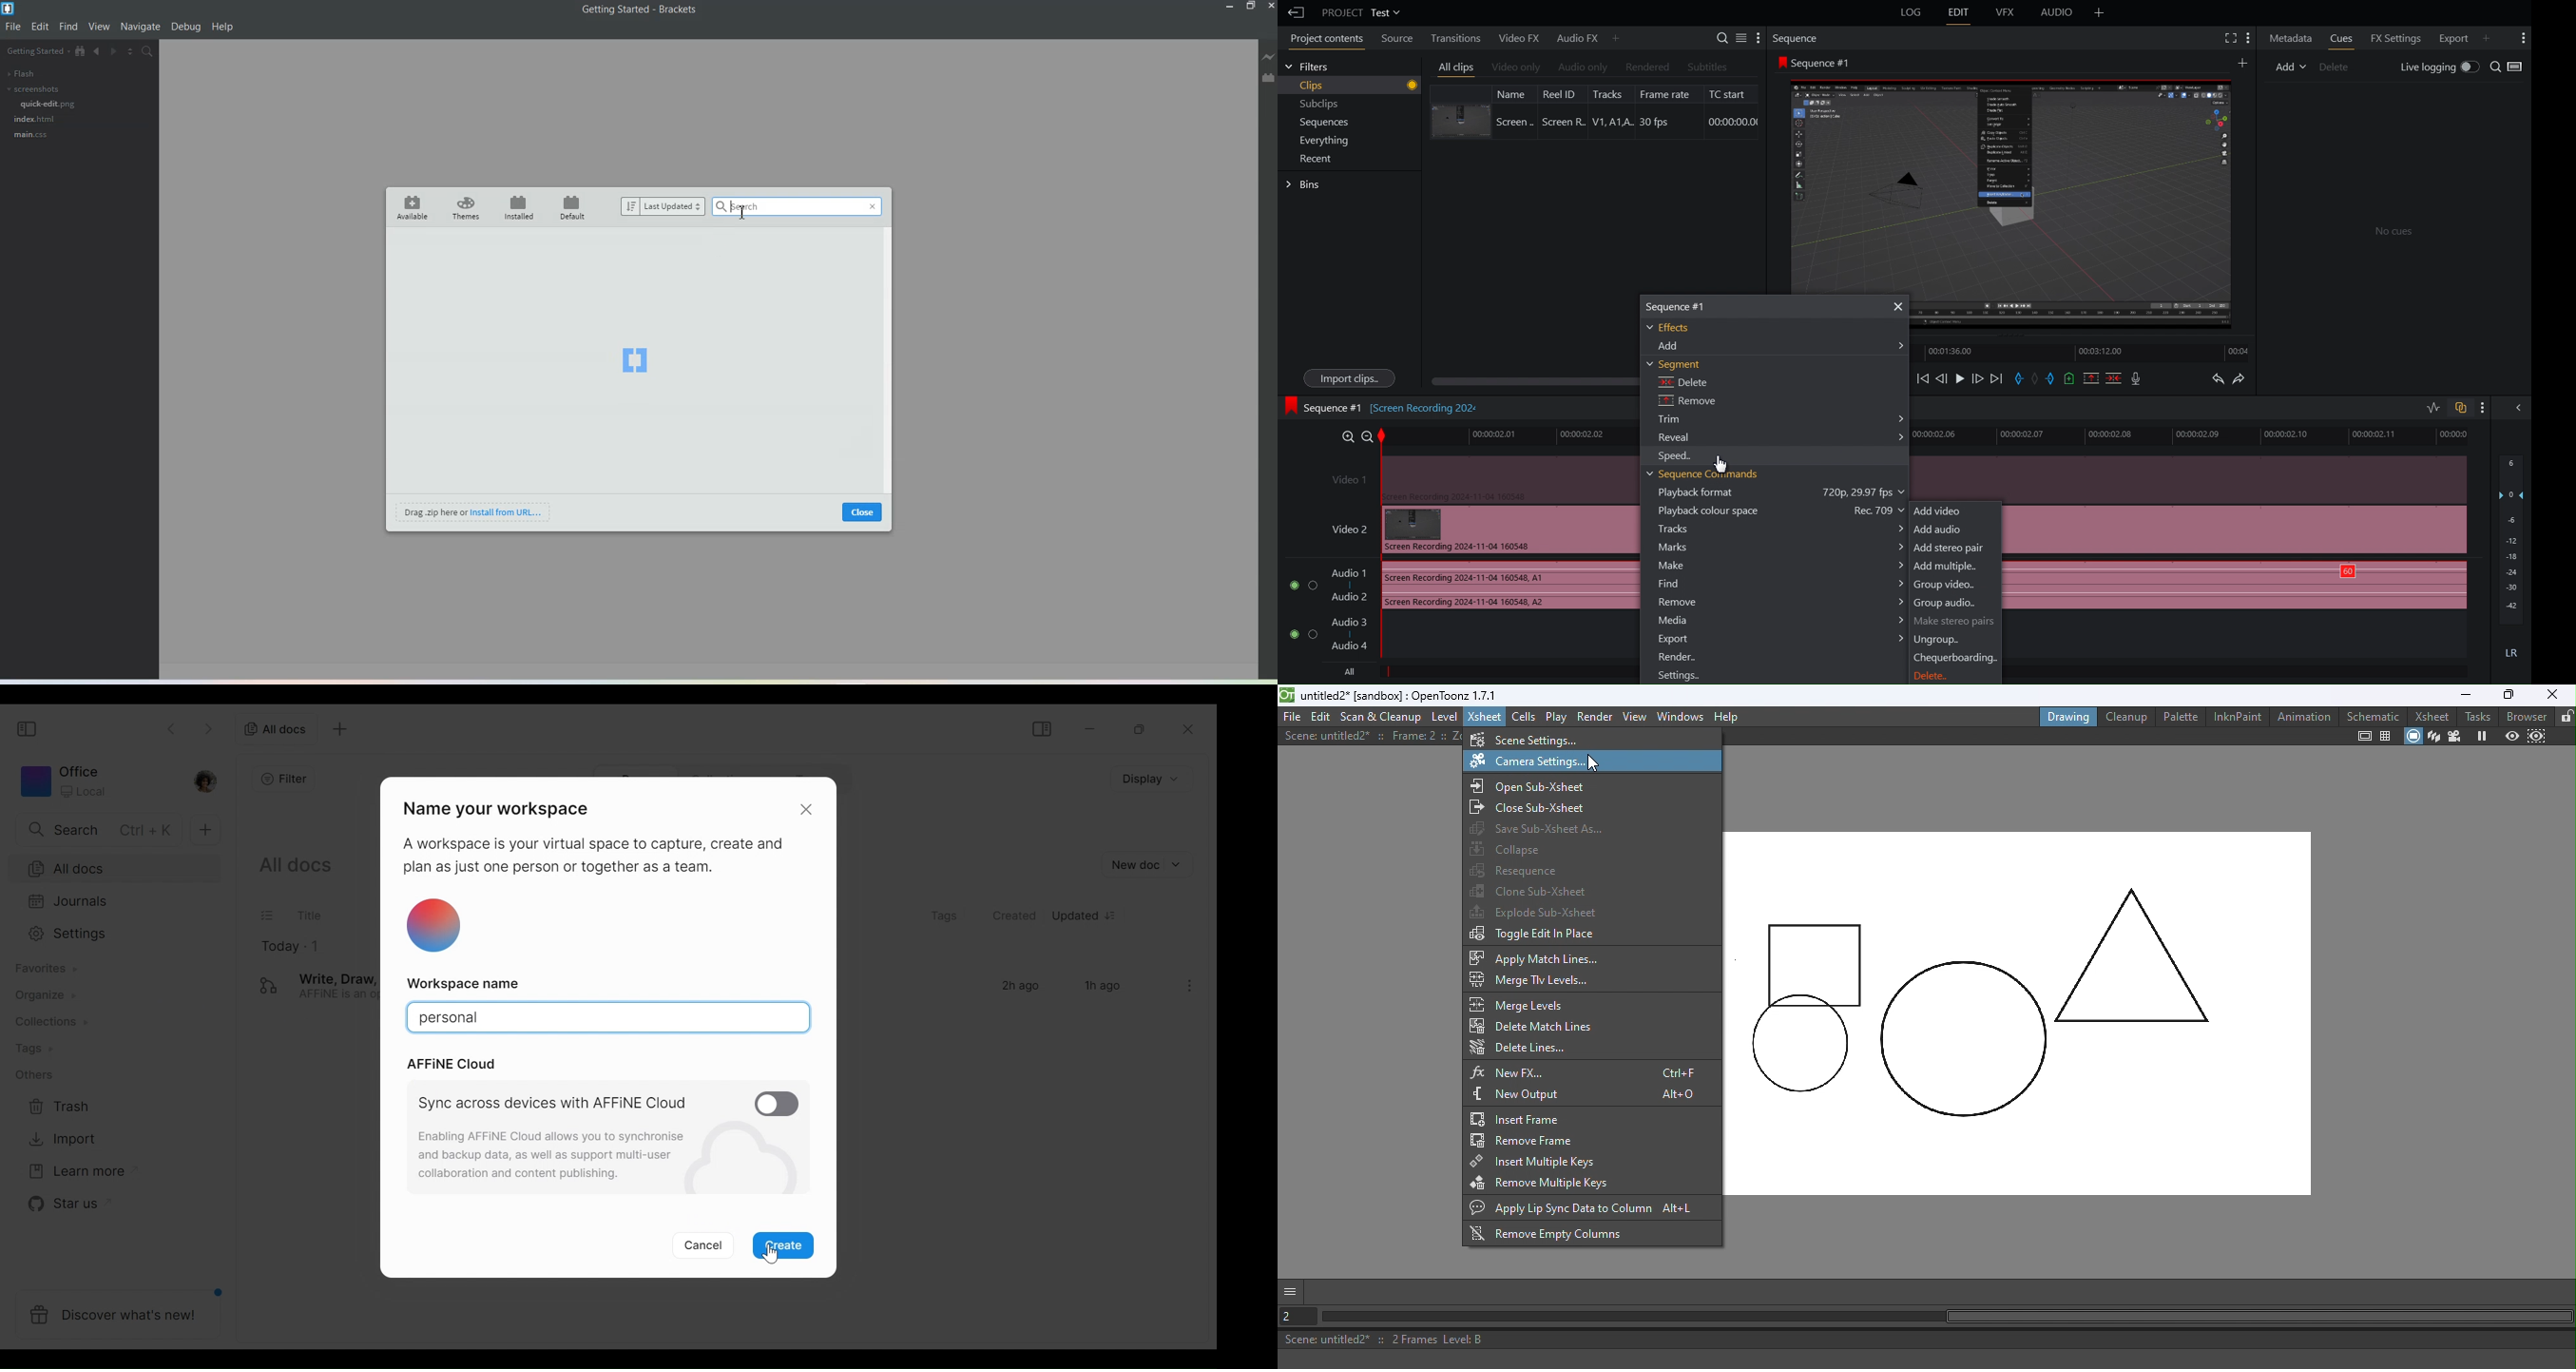  I want to click on Video 1, so click(1477, 478).